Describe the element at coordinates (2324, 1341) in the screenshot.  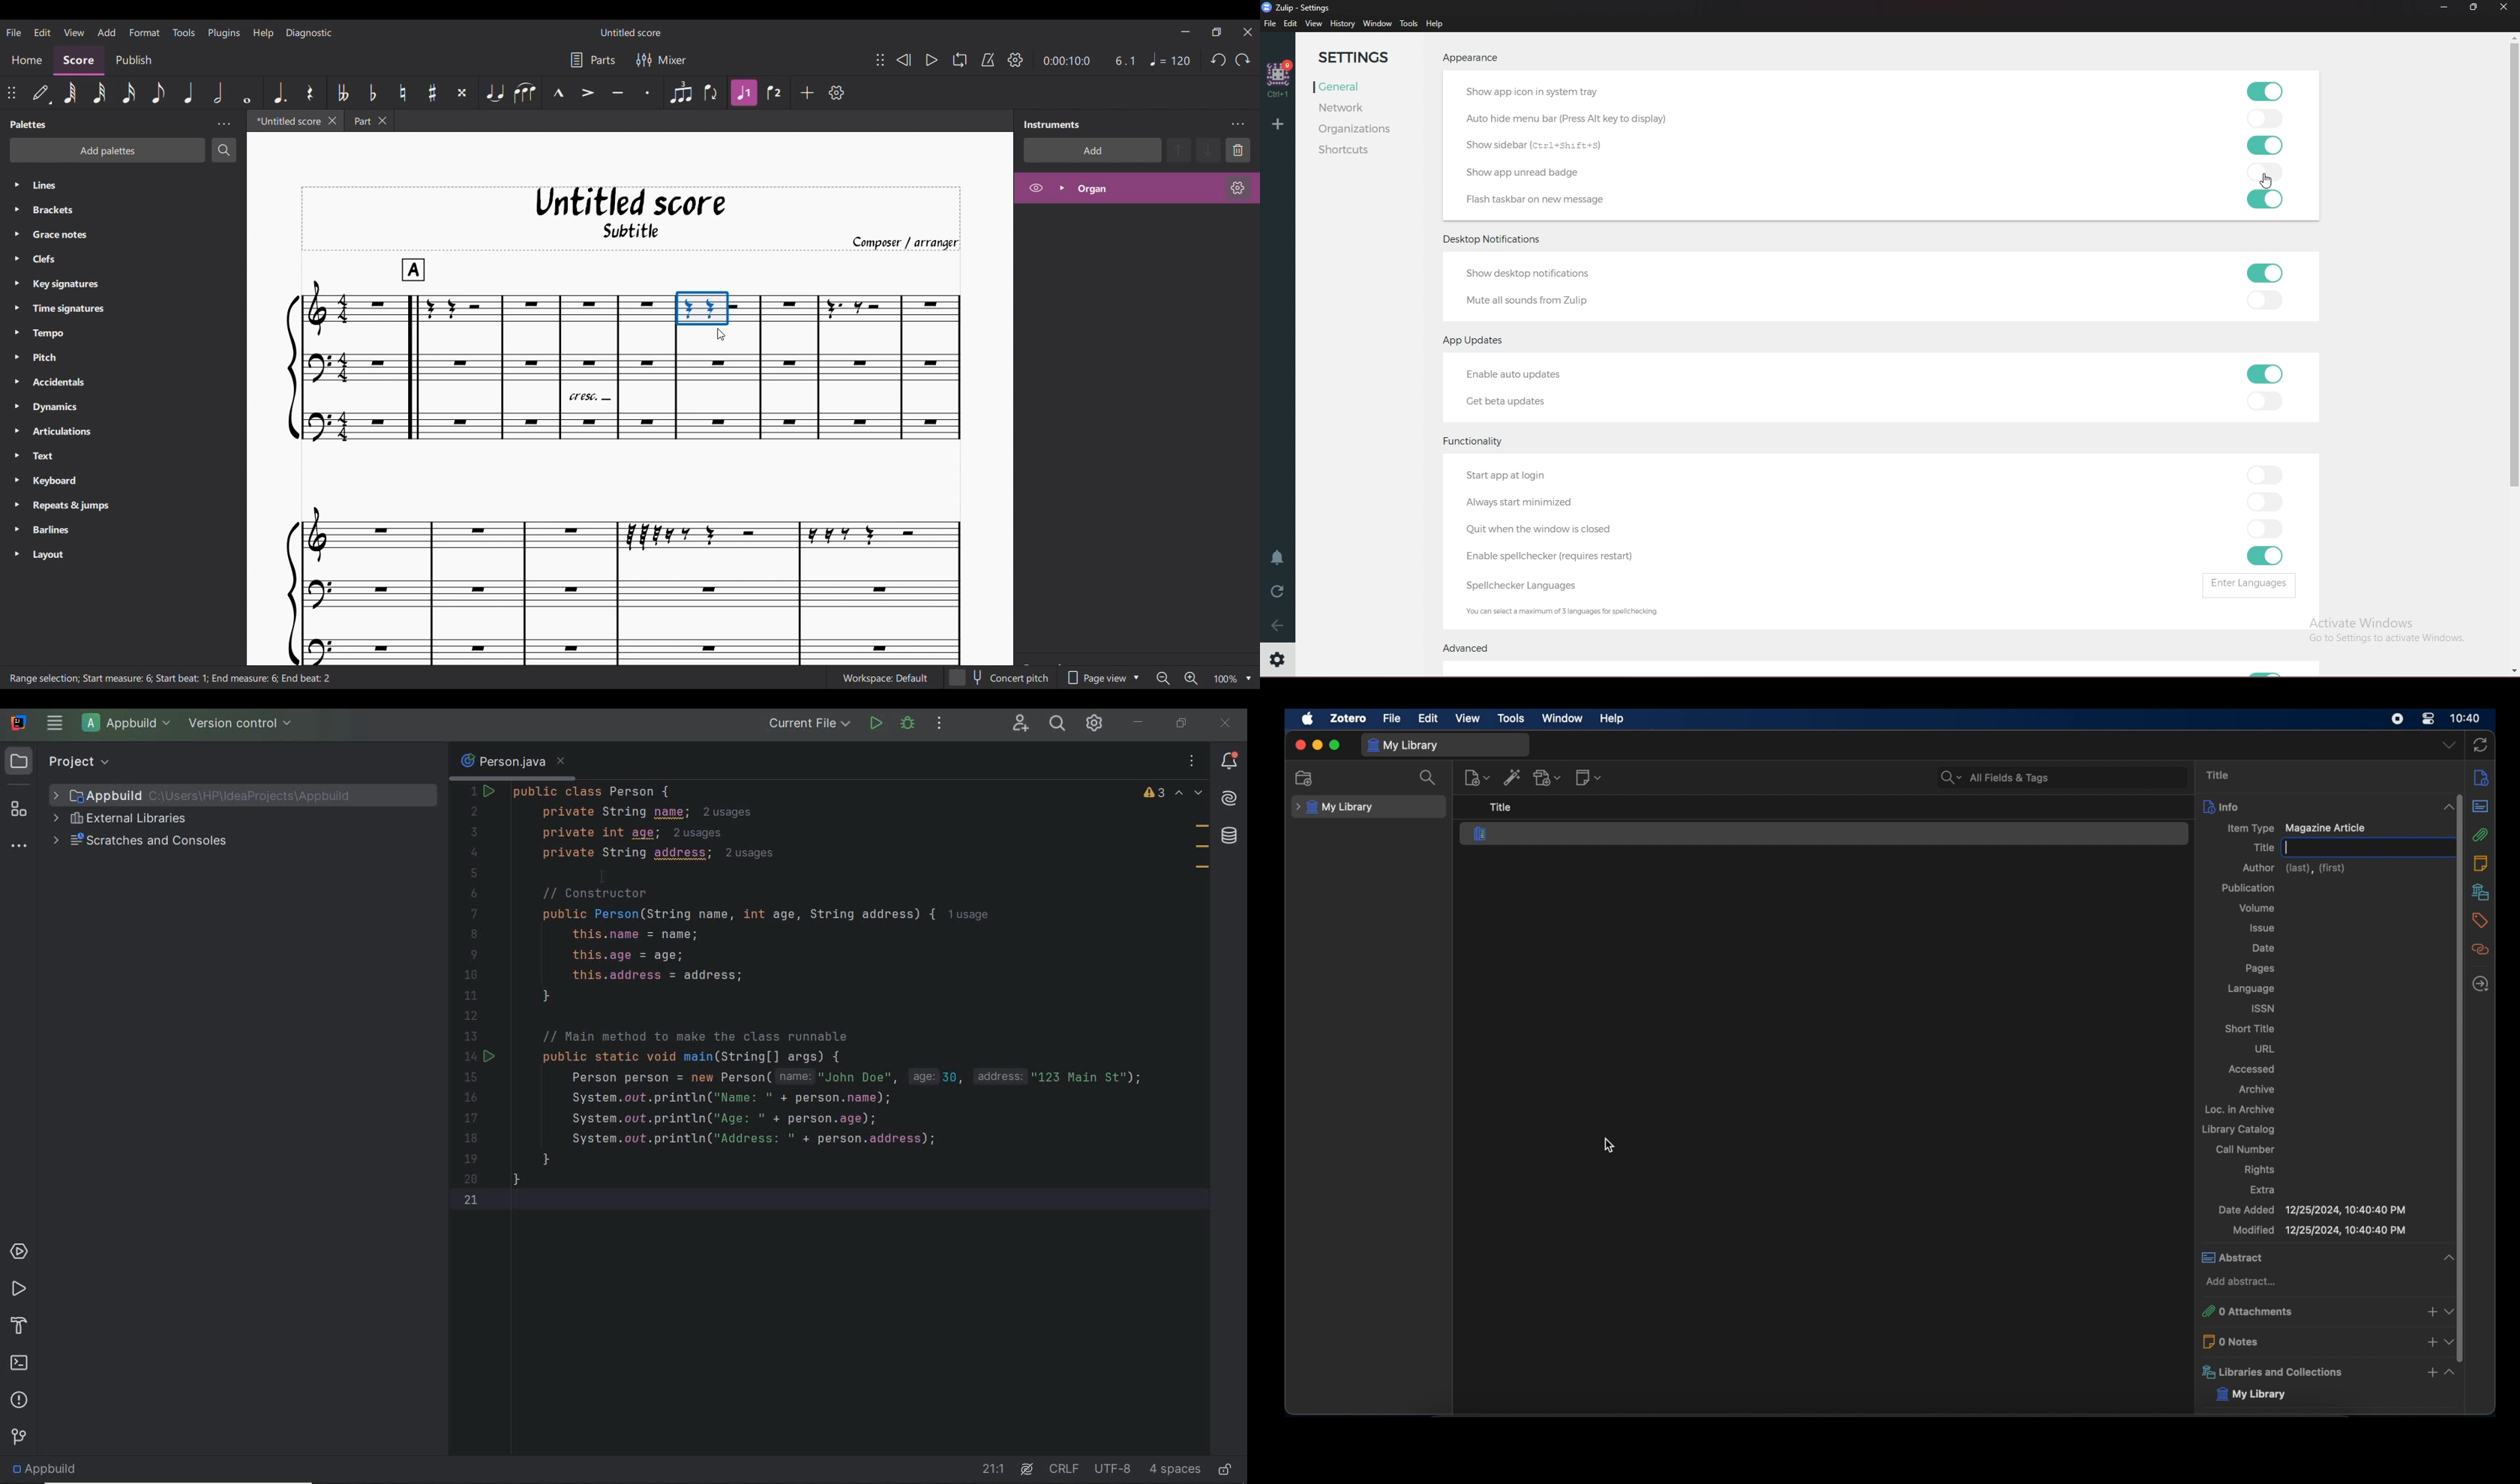
I see `0 notes` at that location.